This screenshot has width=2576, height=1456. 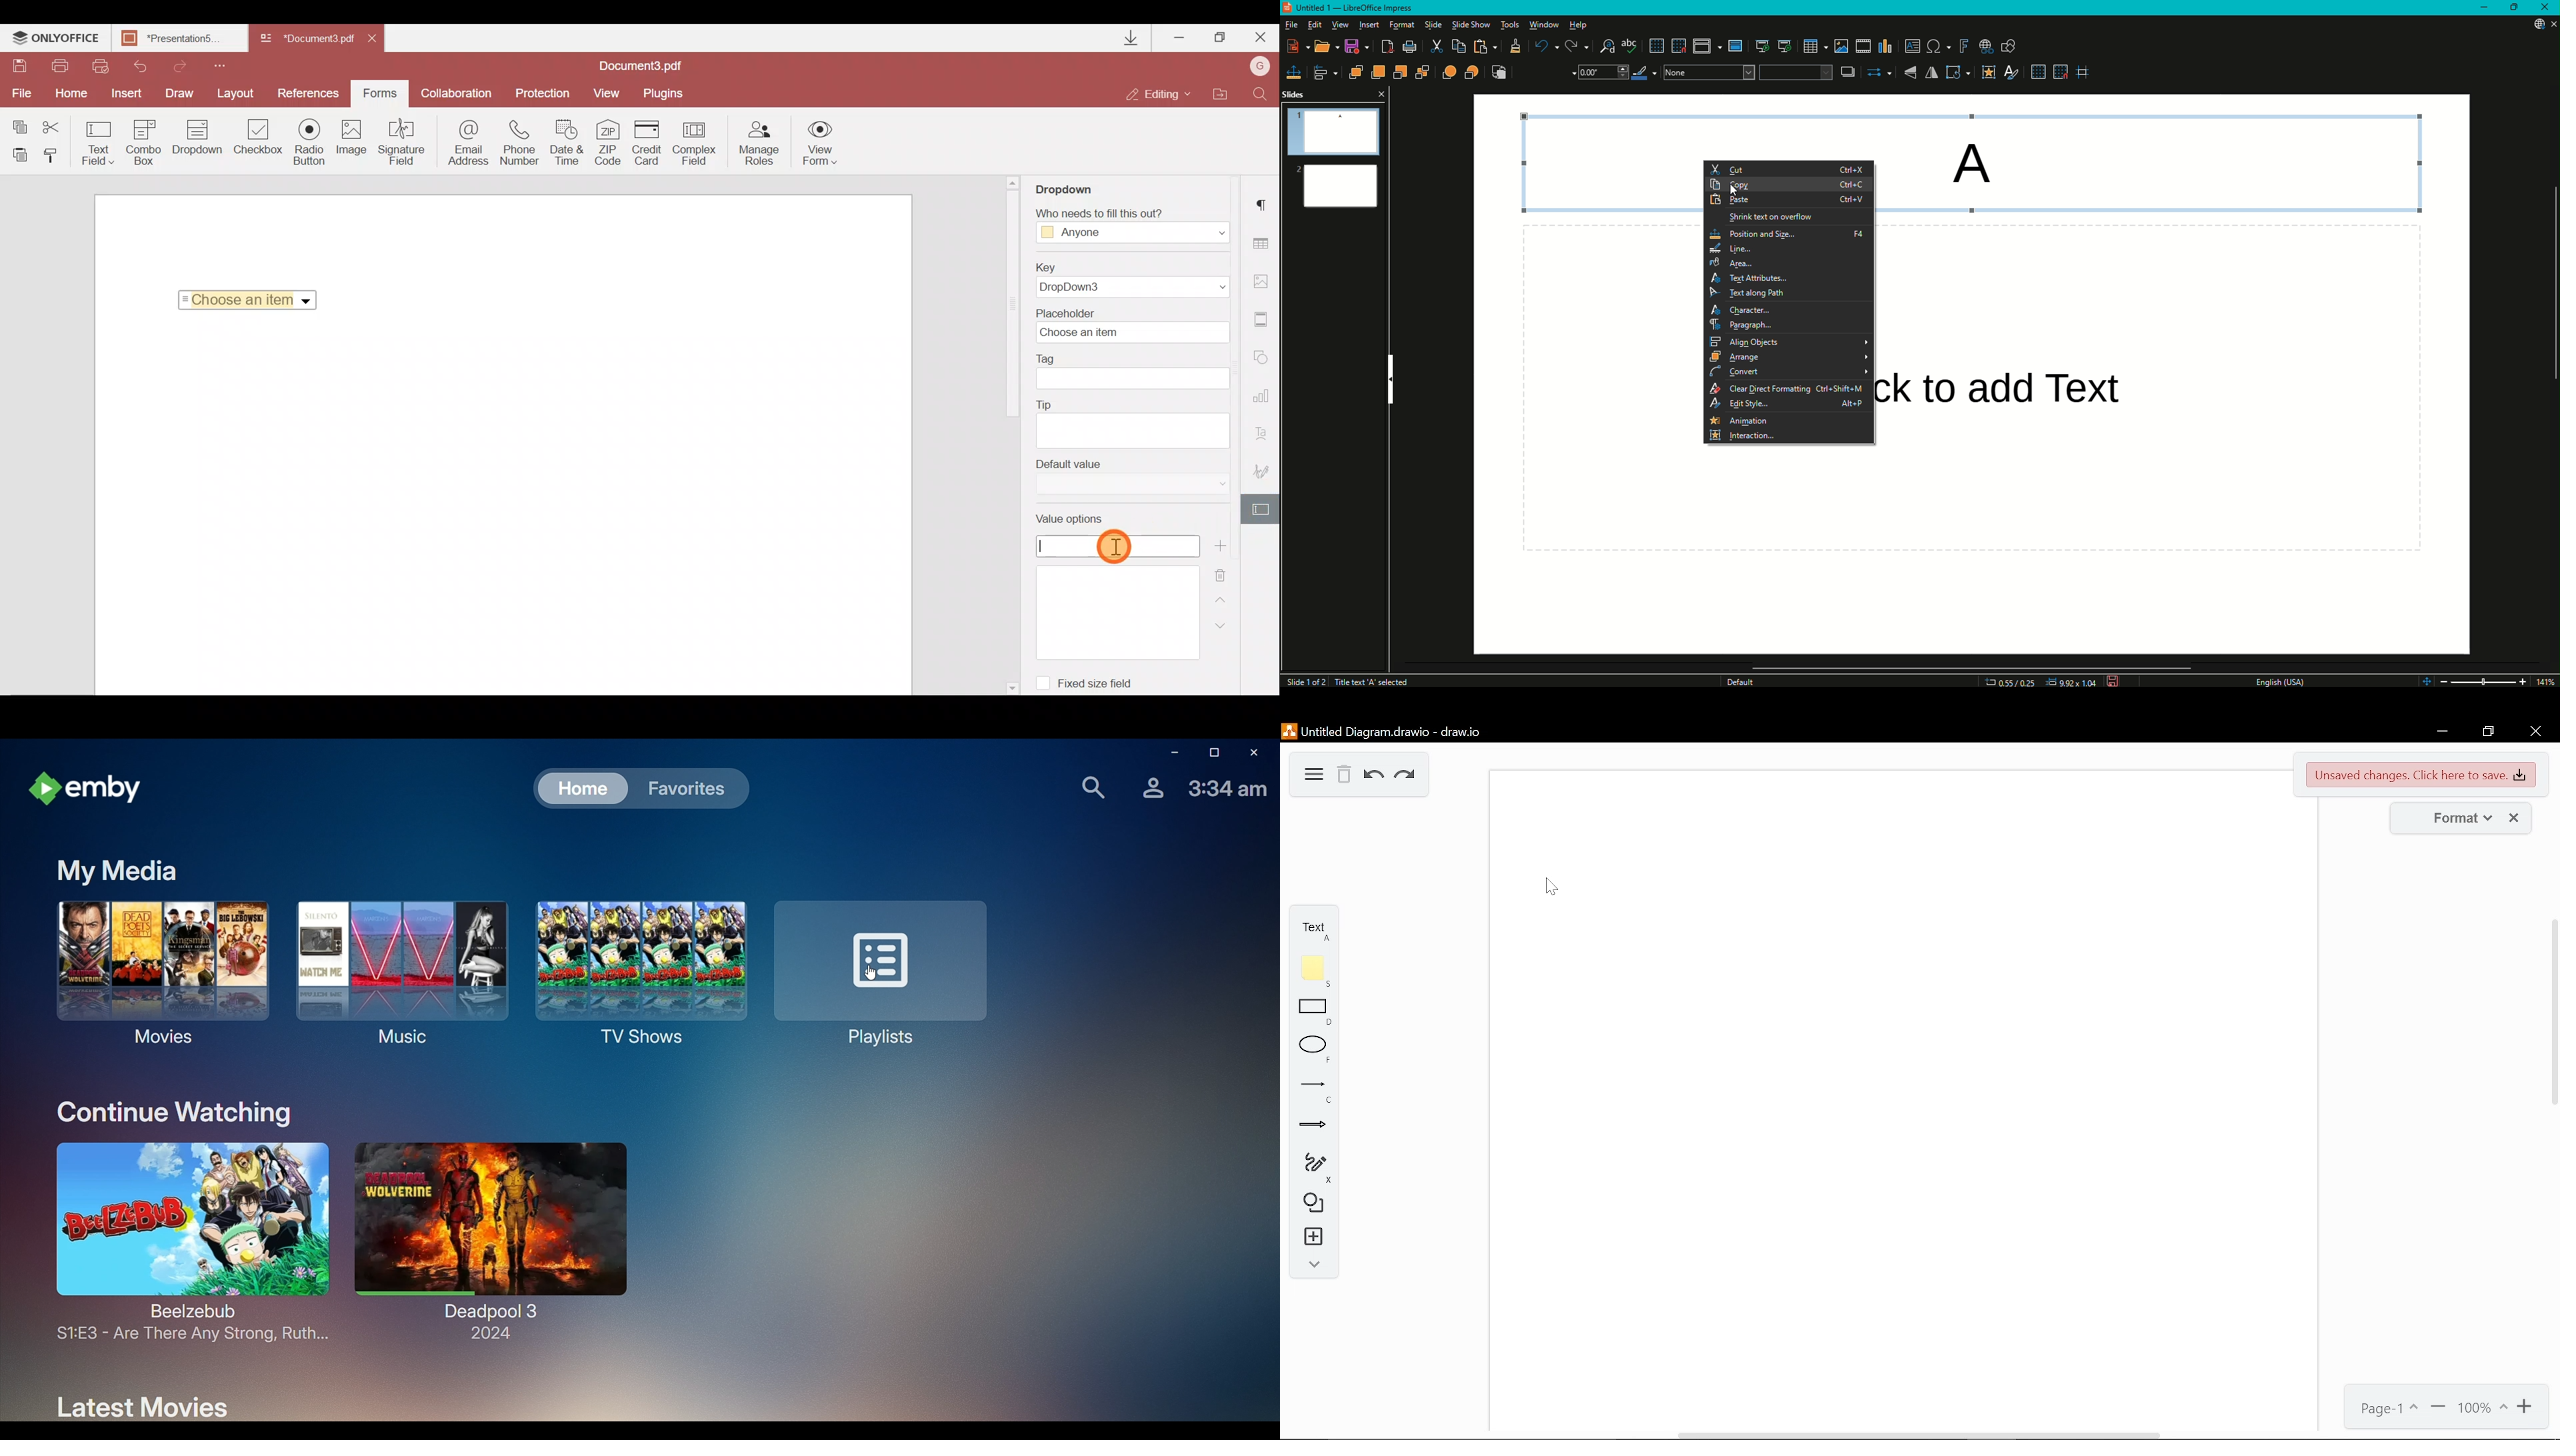 I want to click on close, so click(x=2537, y=732).